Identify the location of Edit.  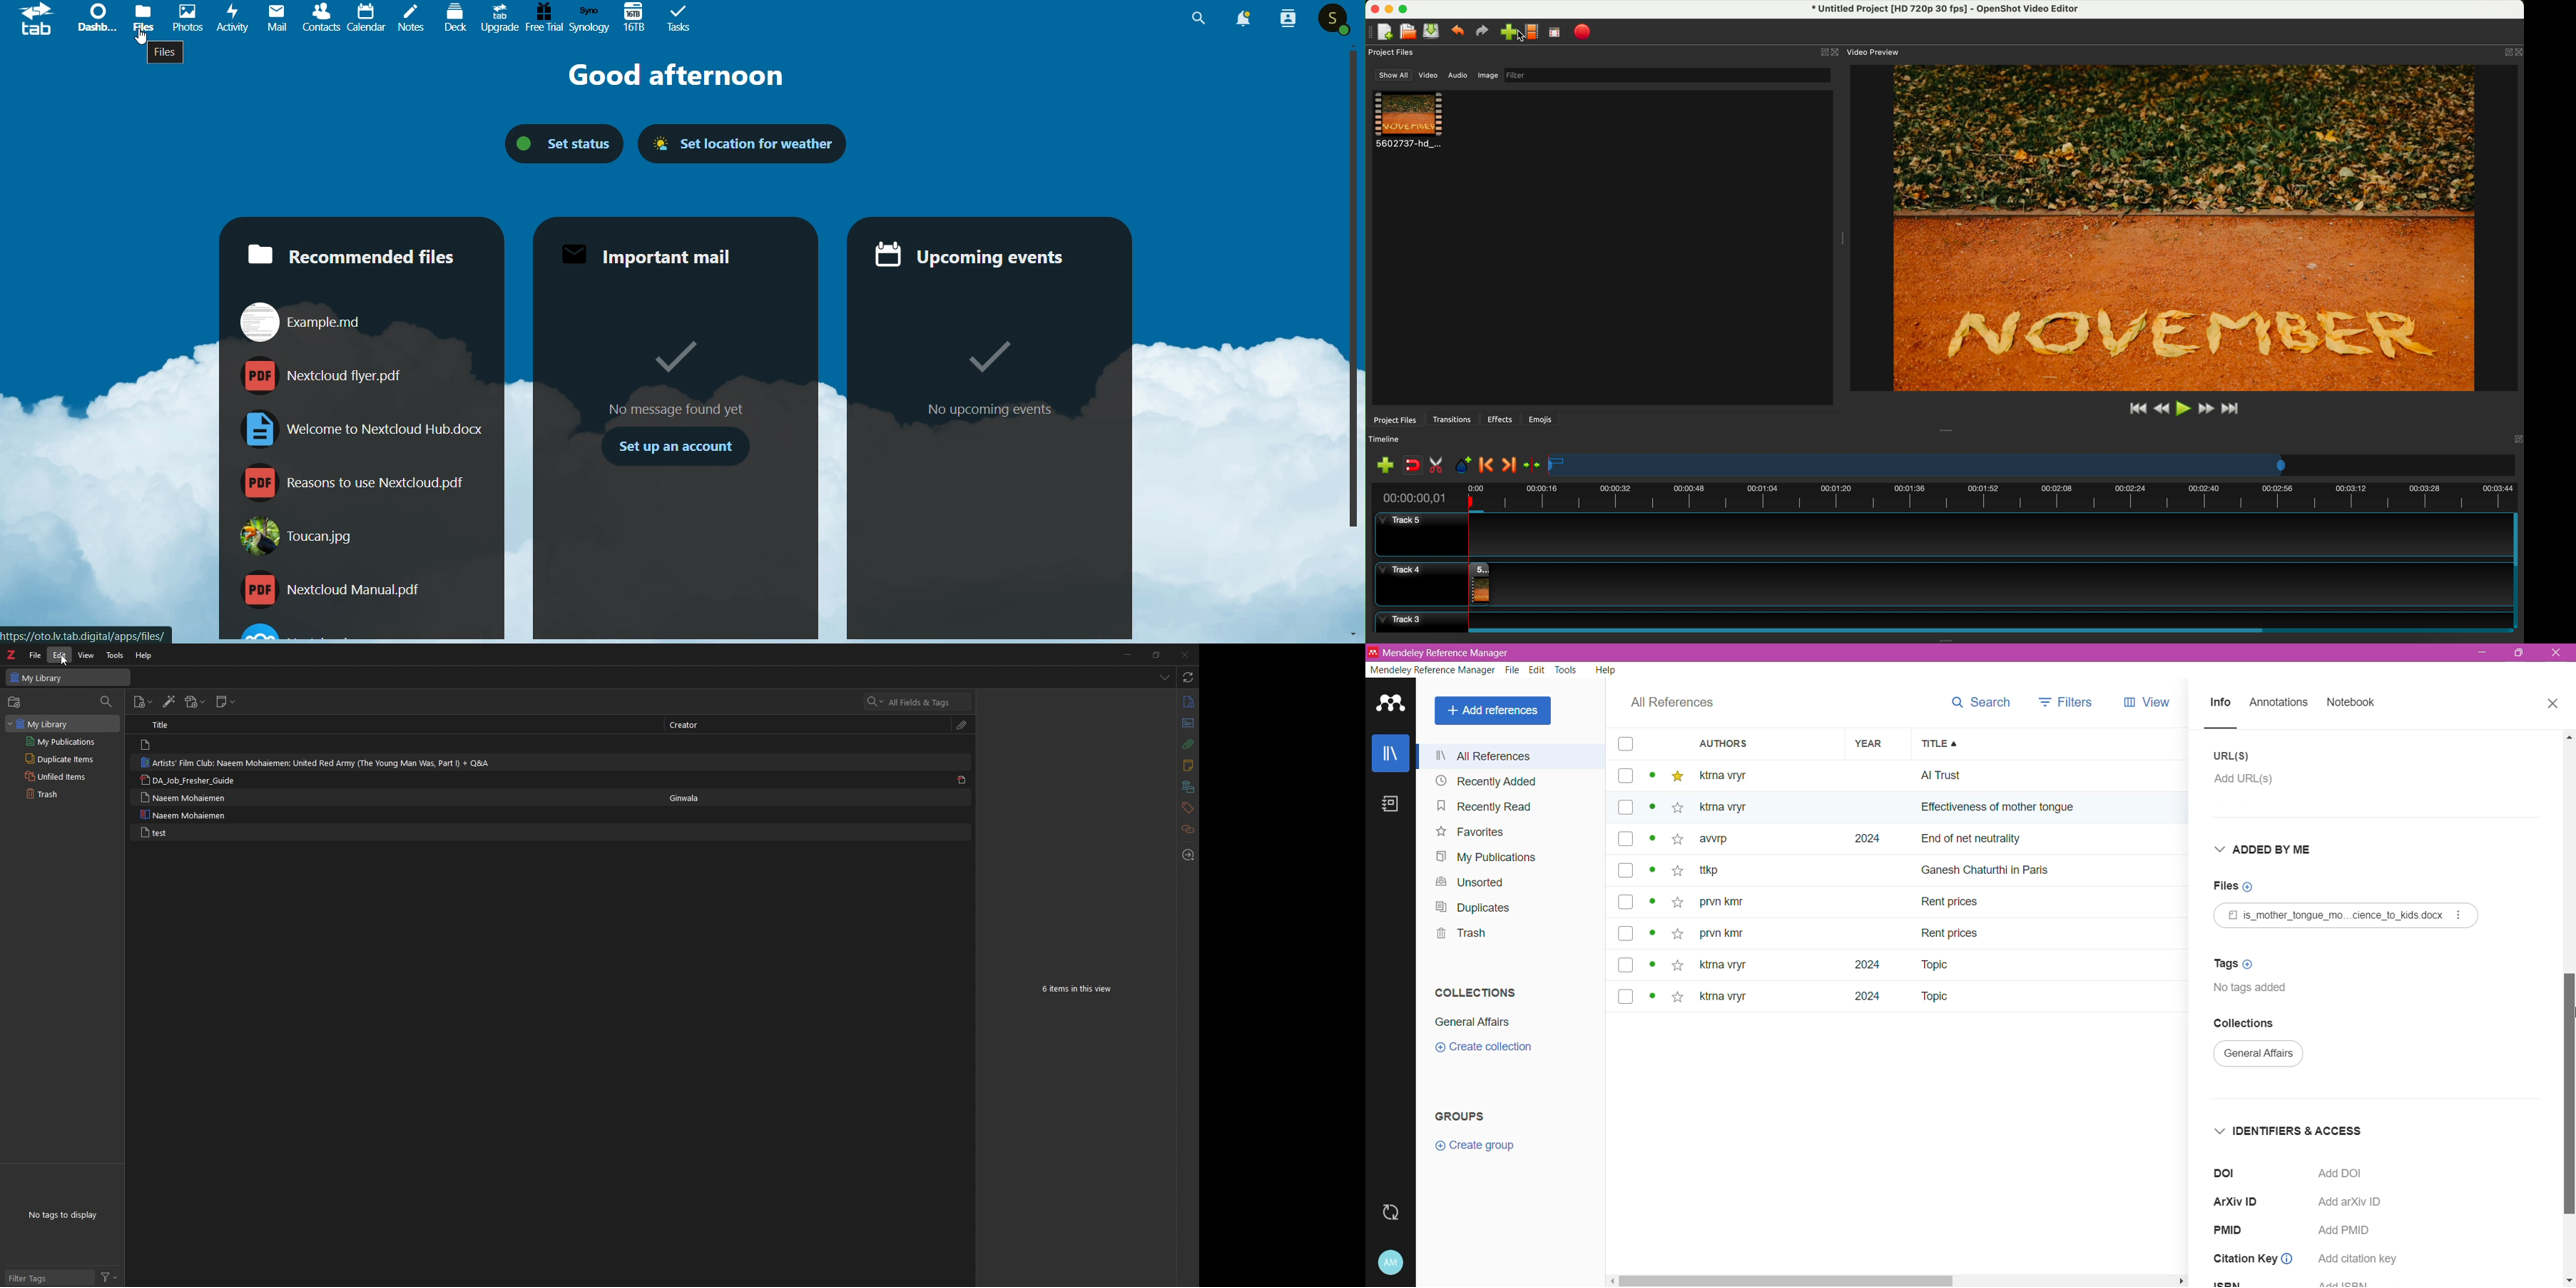
(1538, 670).